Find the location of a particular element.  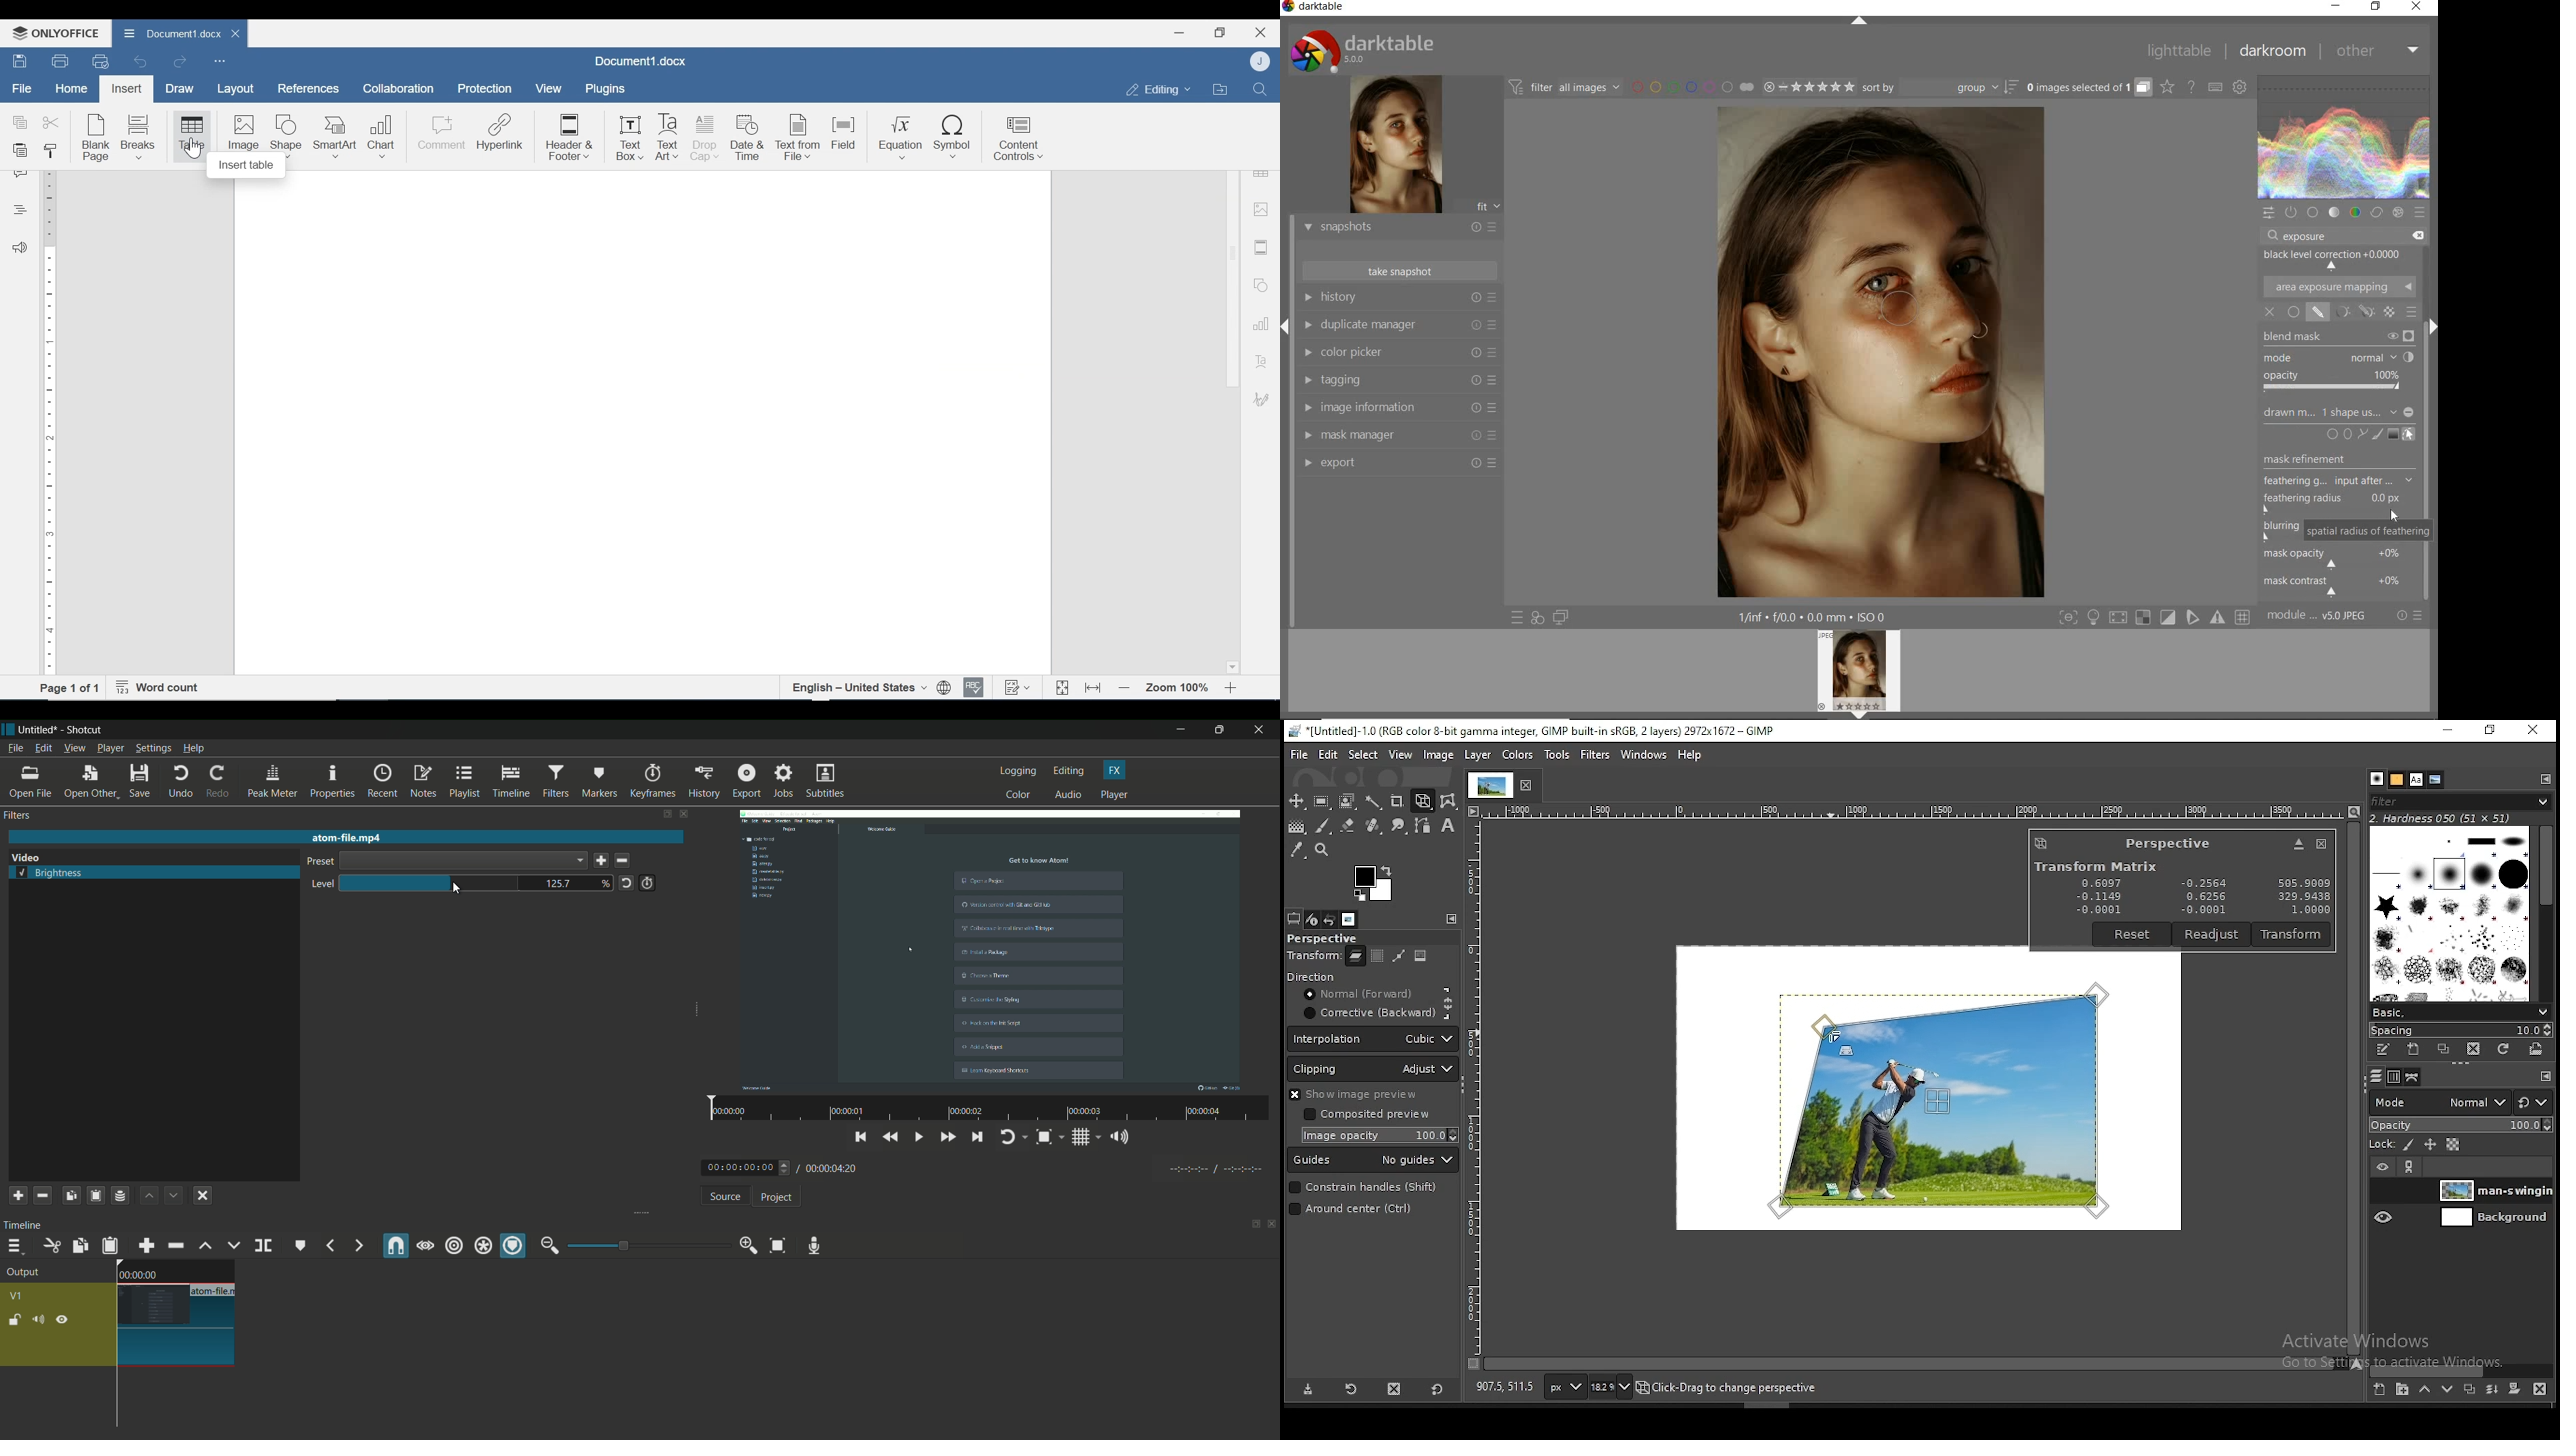

Signature is located at coordinates (1259, 401).